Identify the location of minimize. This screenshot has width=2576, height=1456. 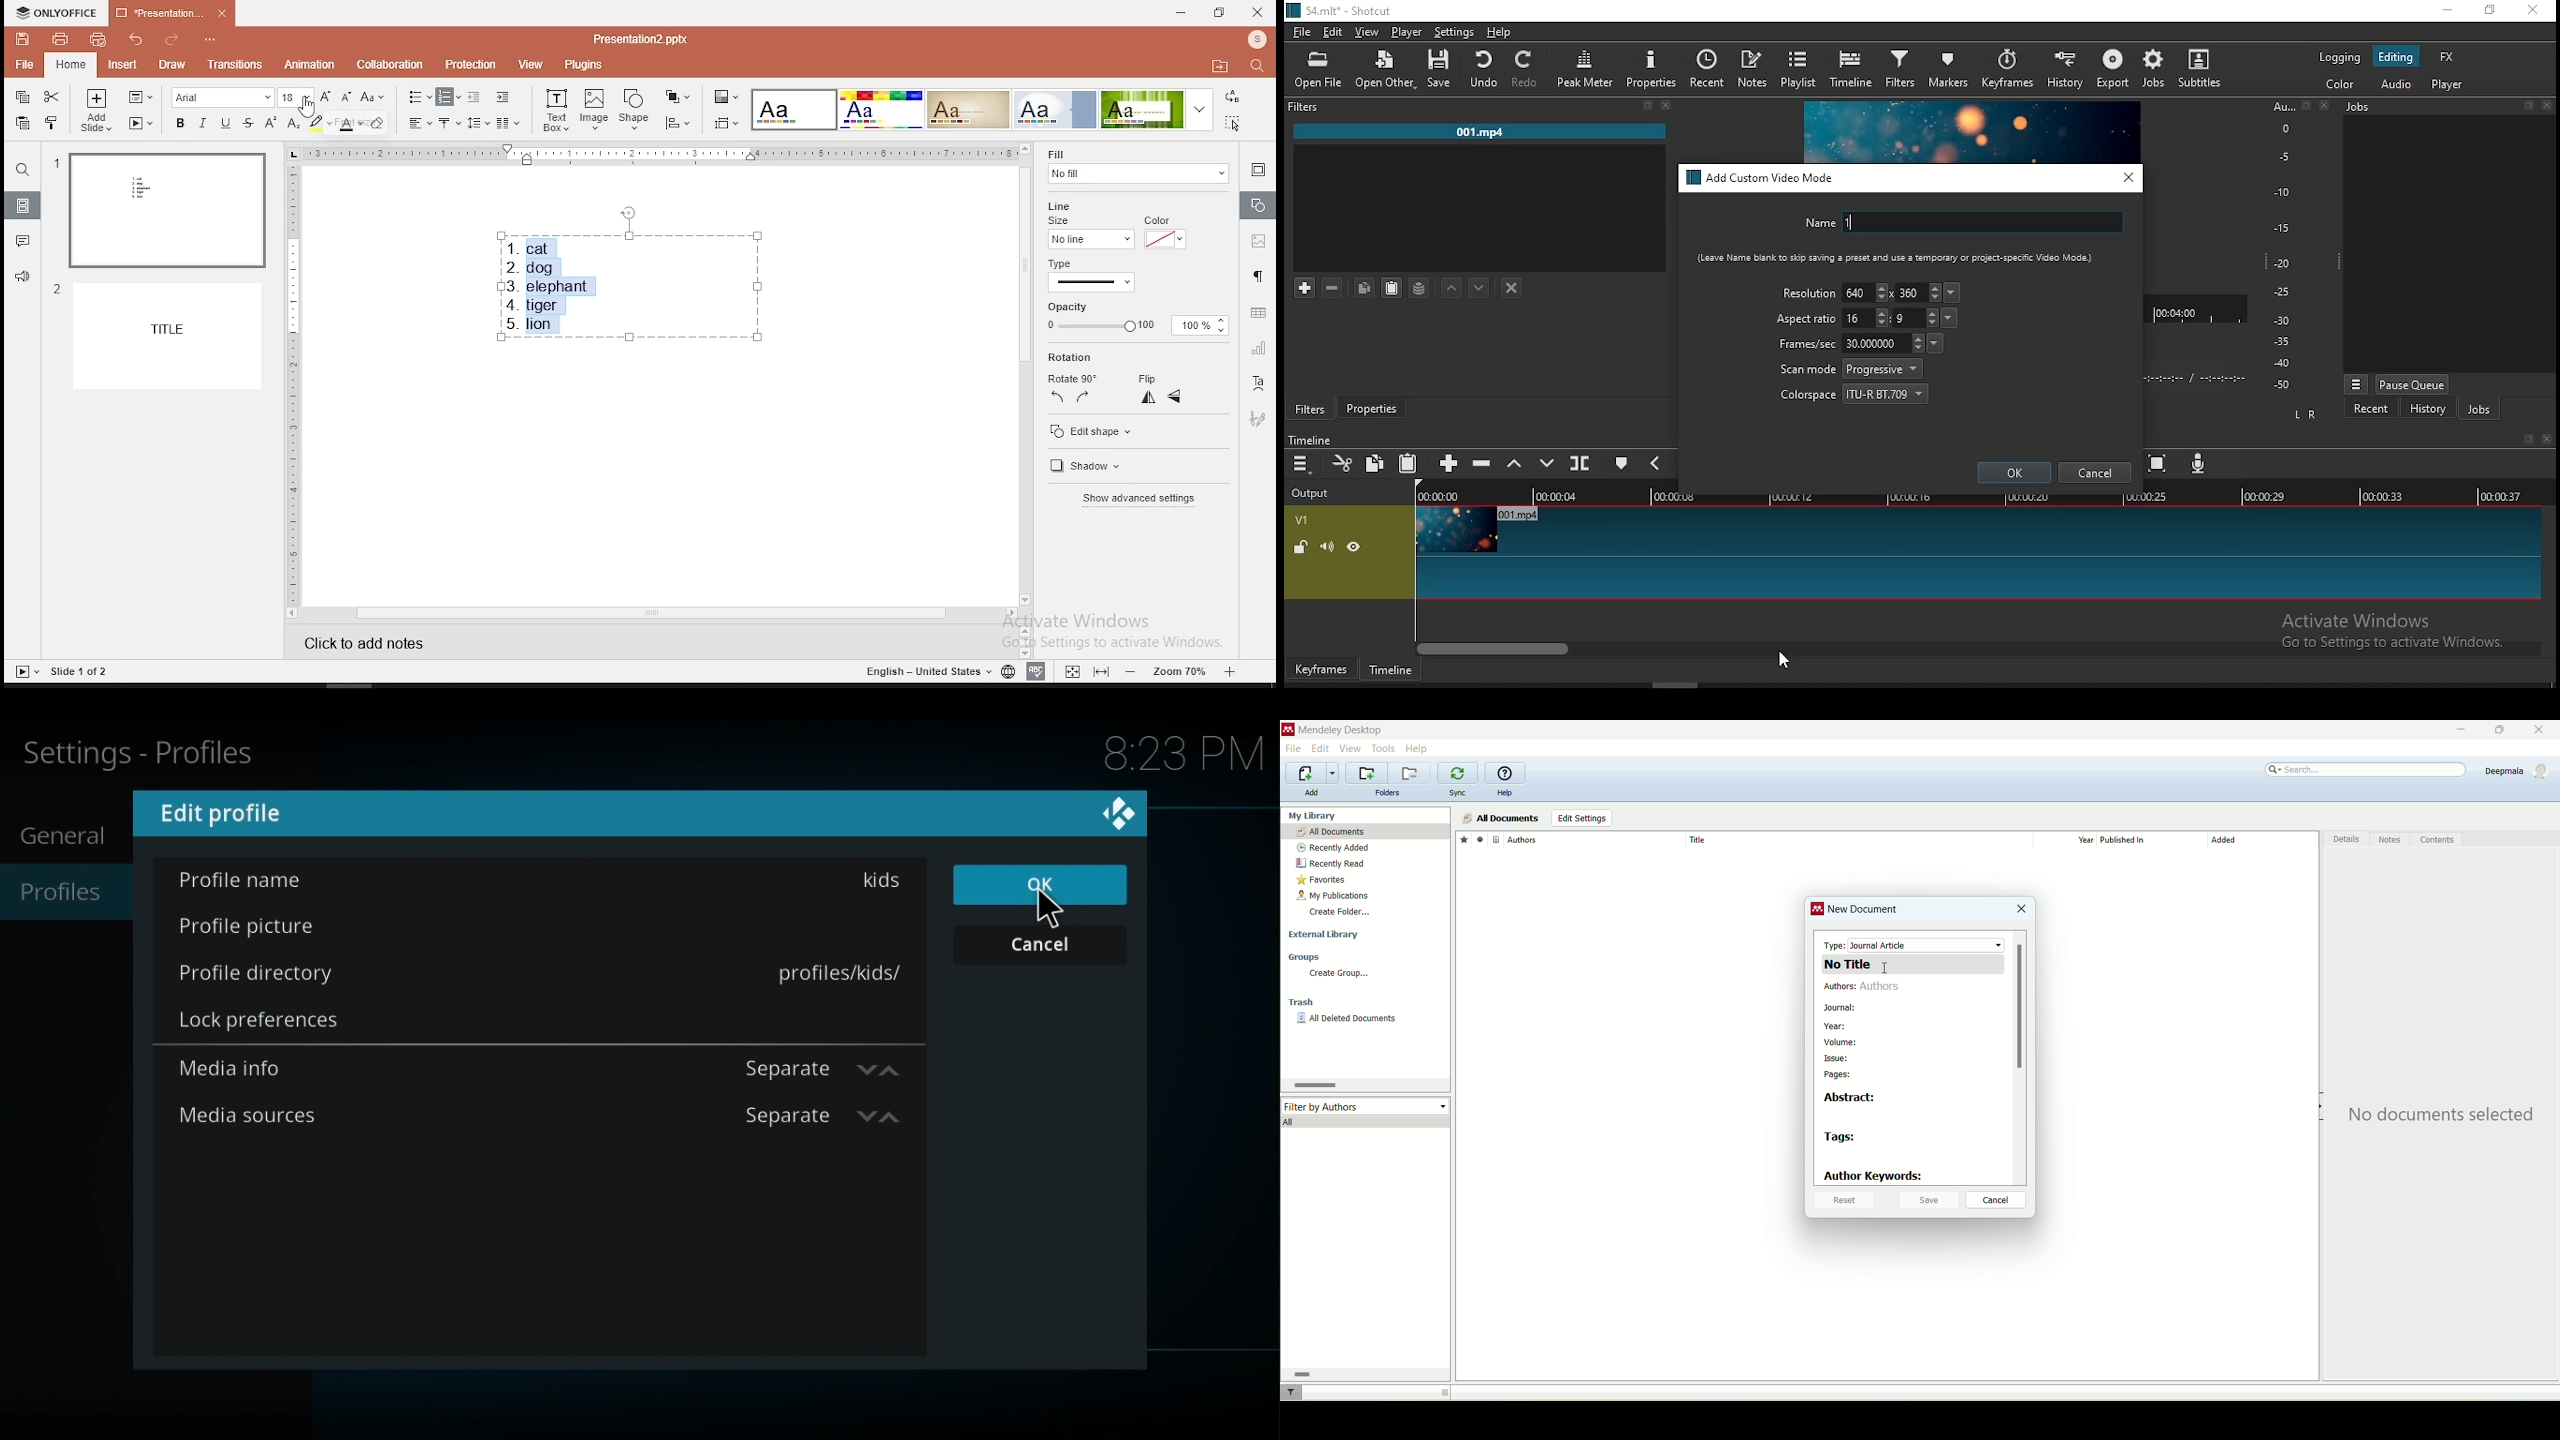
(2458, 730).